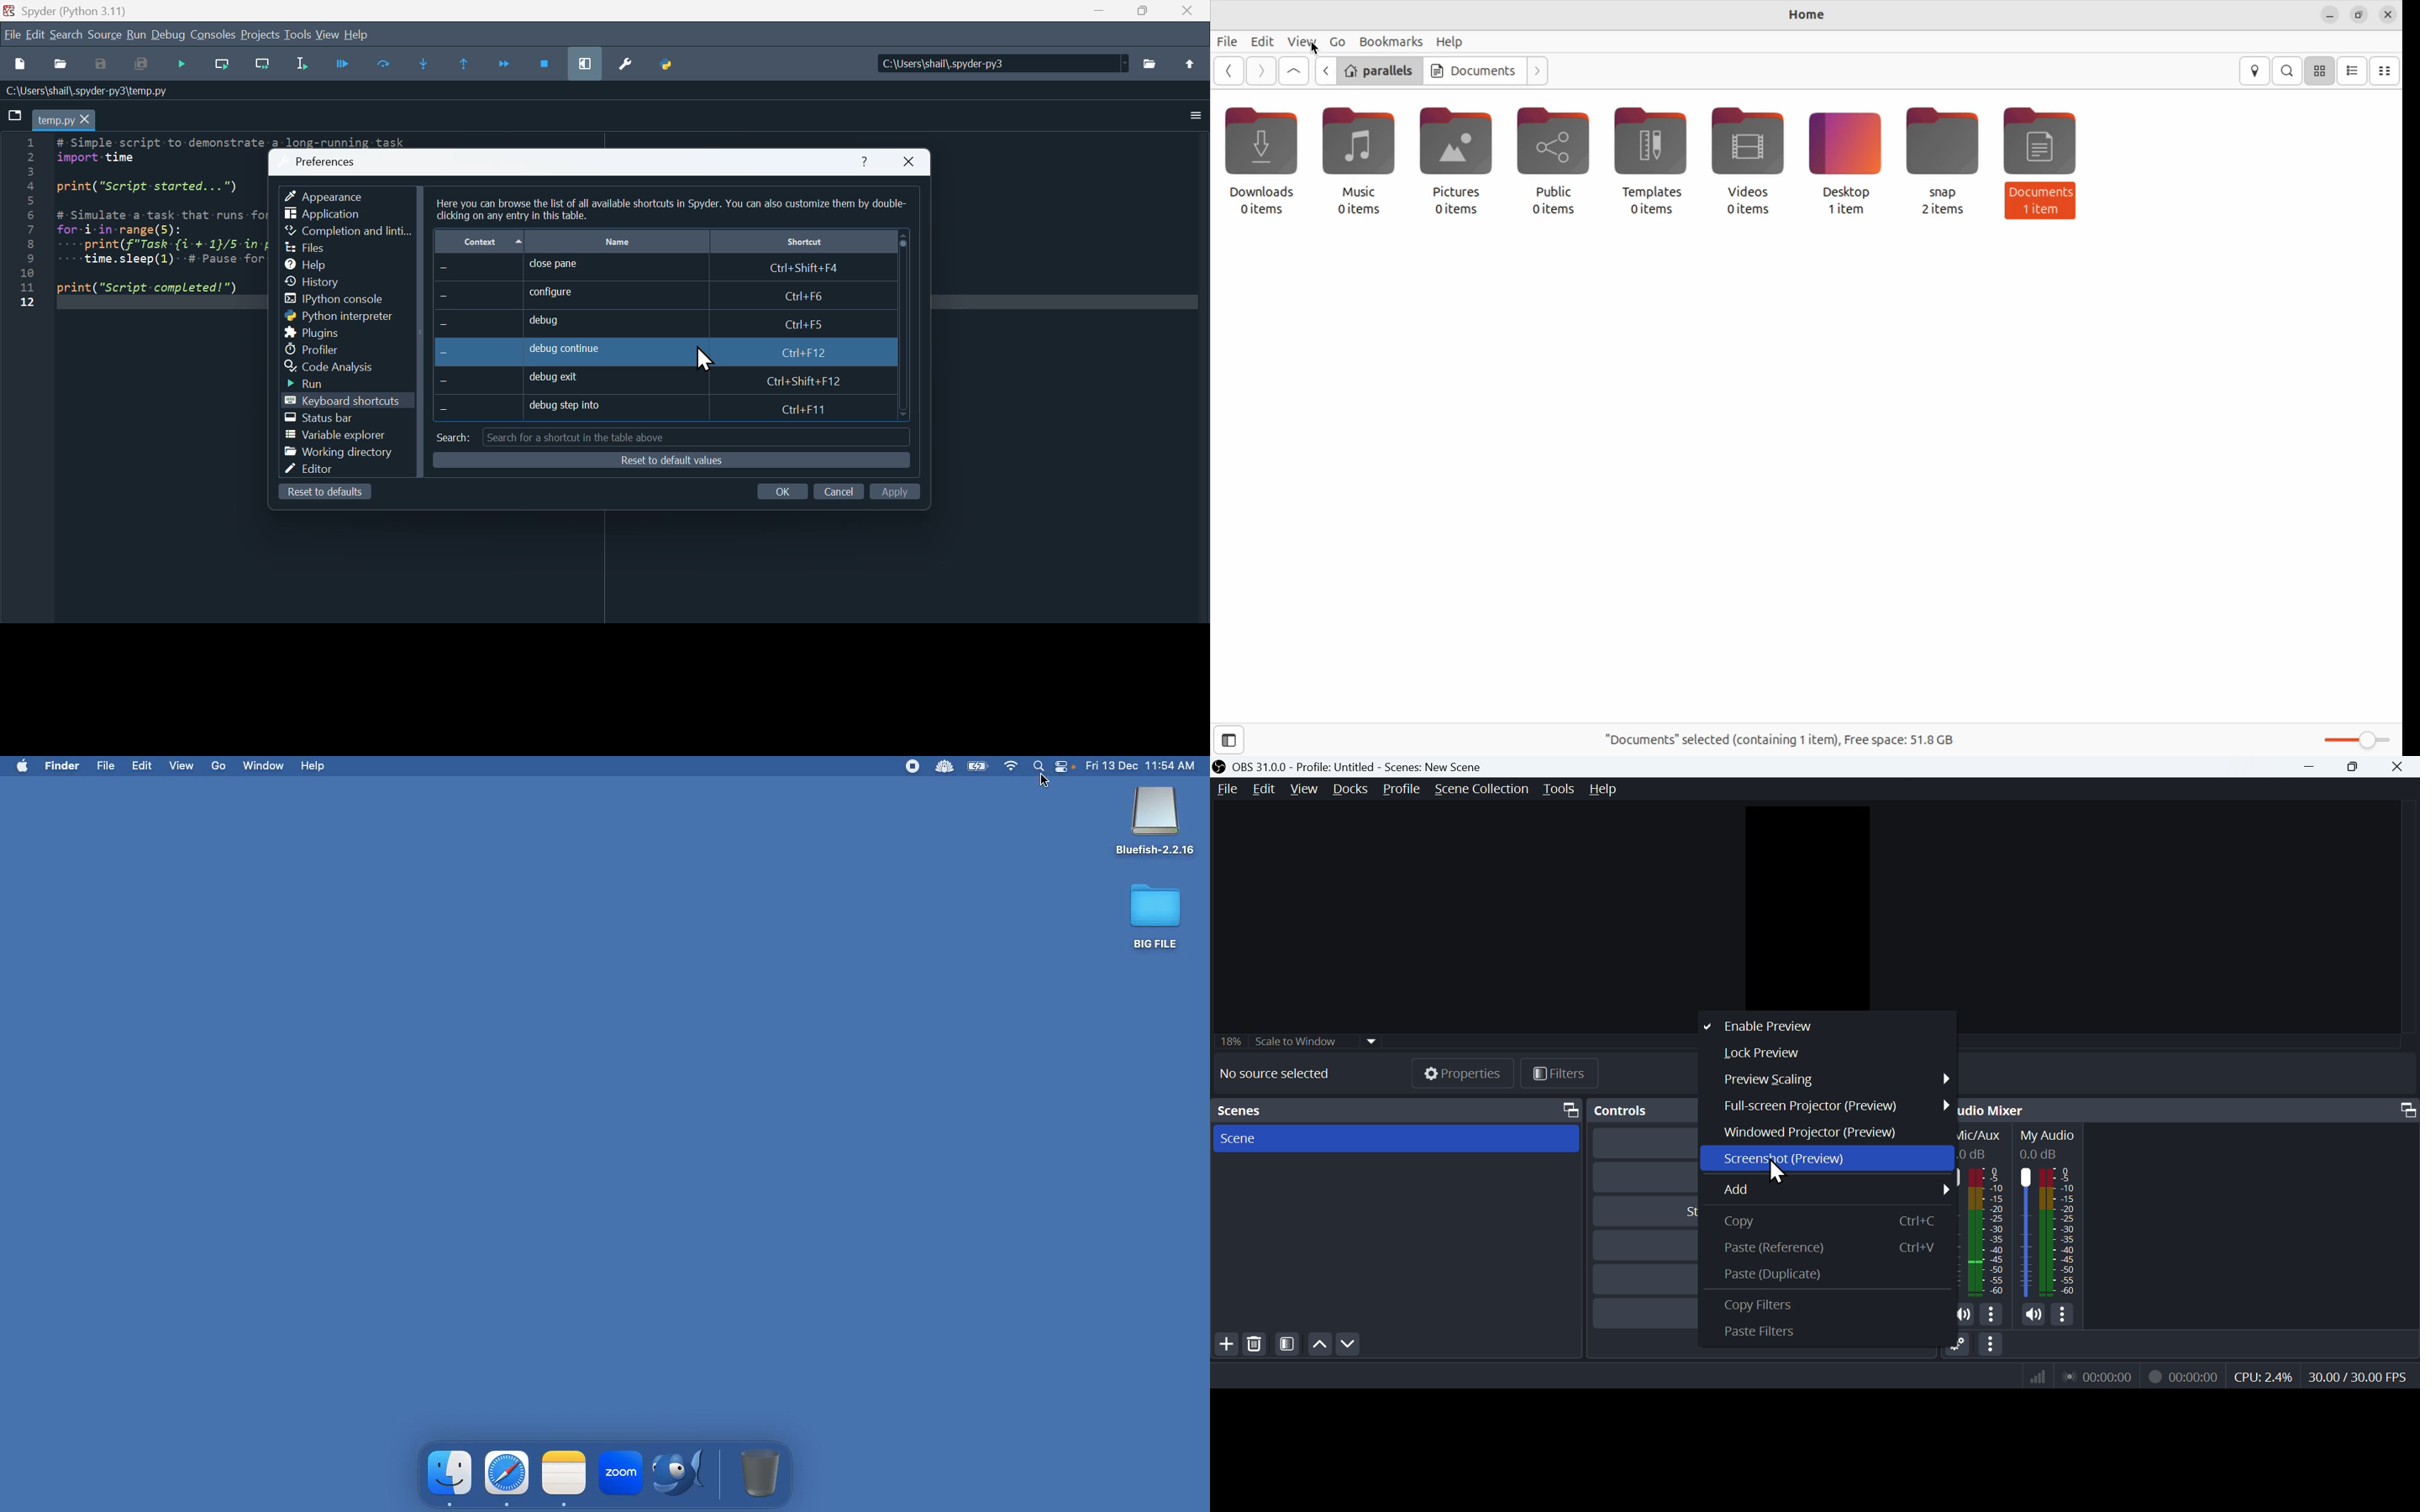  I want to click on Maximize, so click(1565, 1108).